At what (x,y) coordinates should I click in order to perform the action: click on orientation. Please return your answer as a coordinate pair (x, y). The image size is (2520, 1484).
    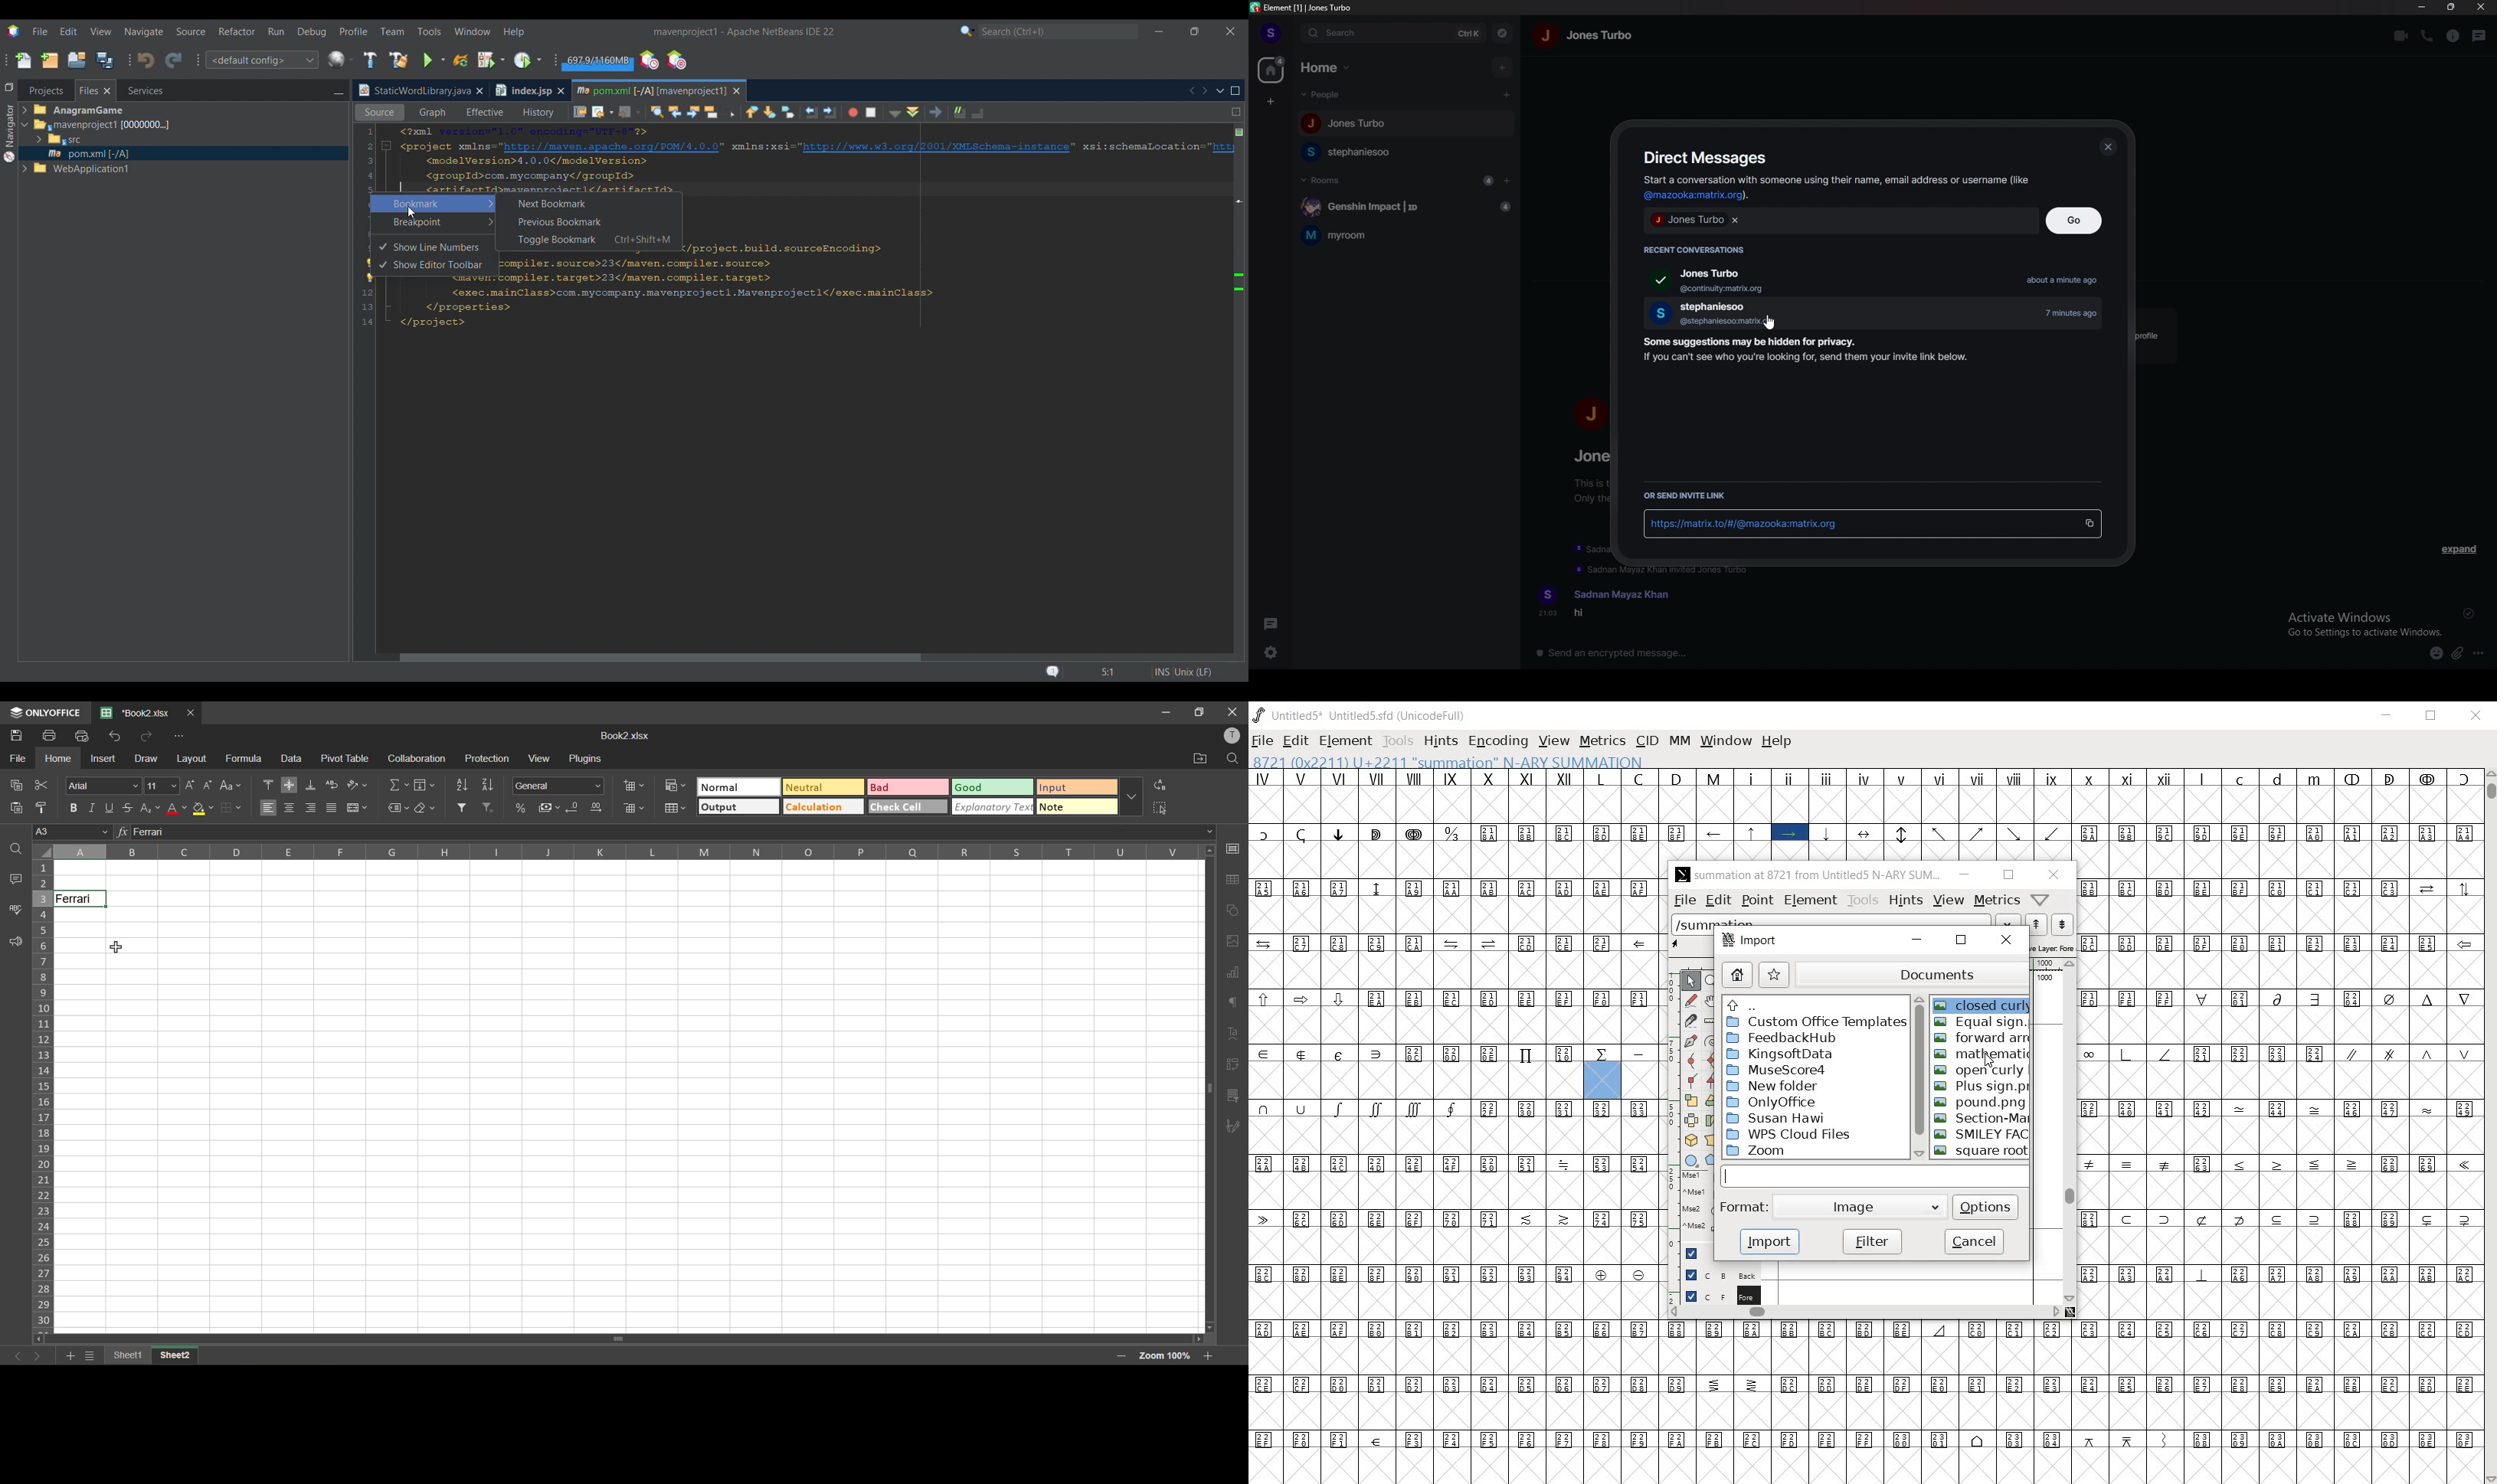
    Looking at the image, I should click on (357, 785).